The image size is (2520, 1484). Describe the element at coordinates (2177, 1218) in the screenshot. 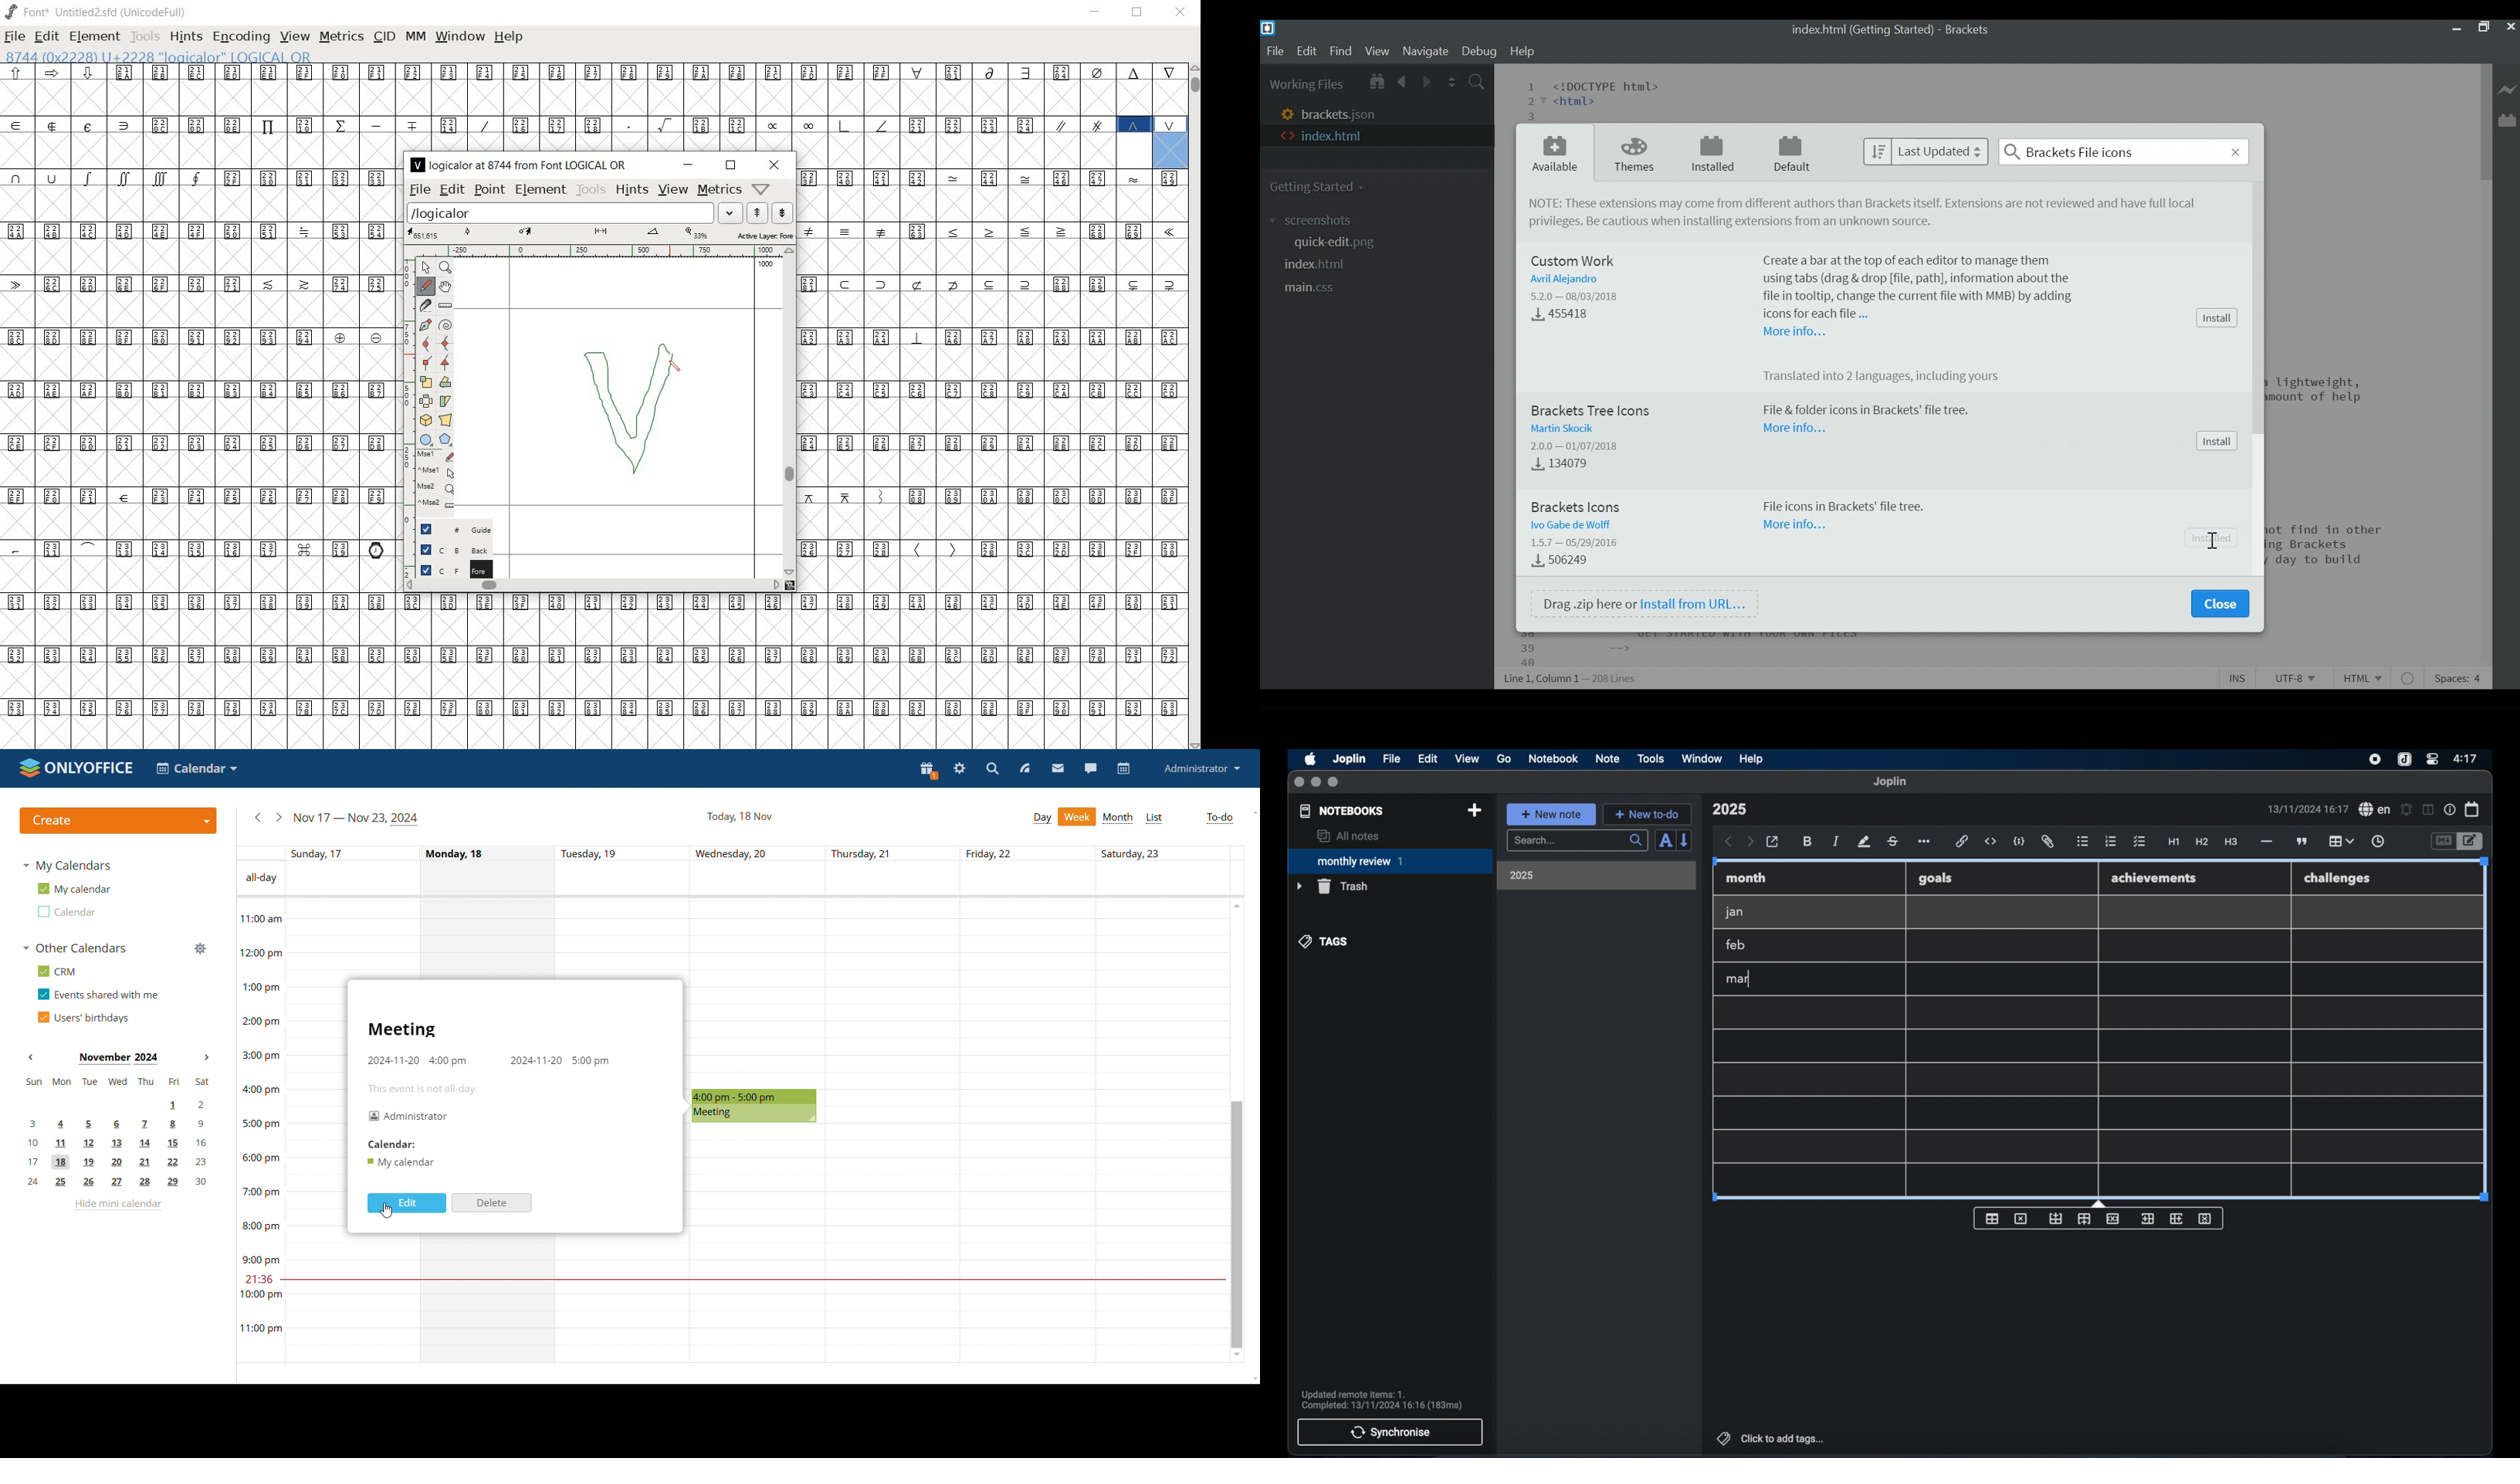

I see `insert column after` at that location.